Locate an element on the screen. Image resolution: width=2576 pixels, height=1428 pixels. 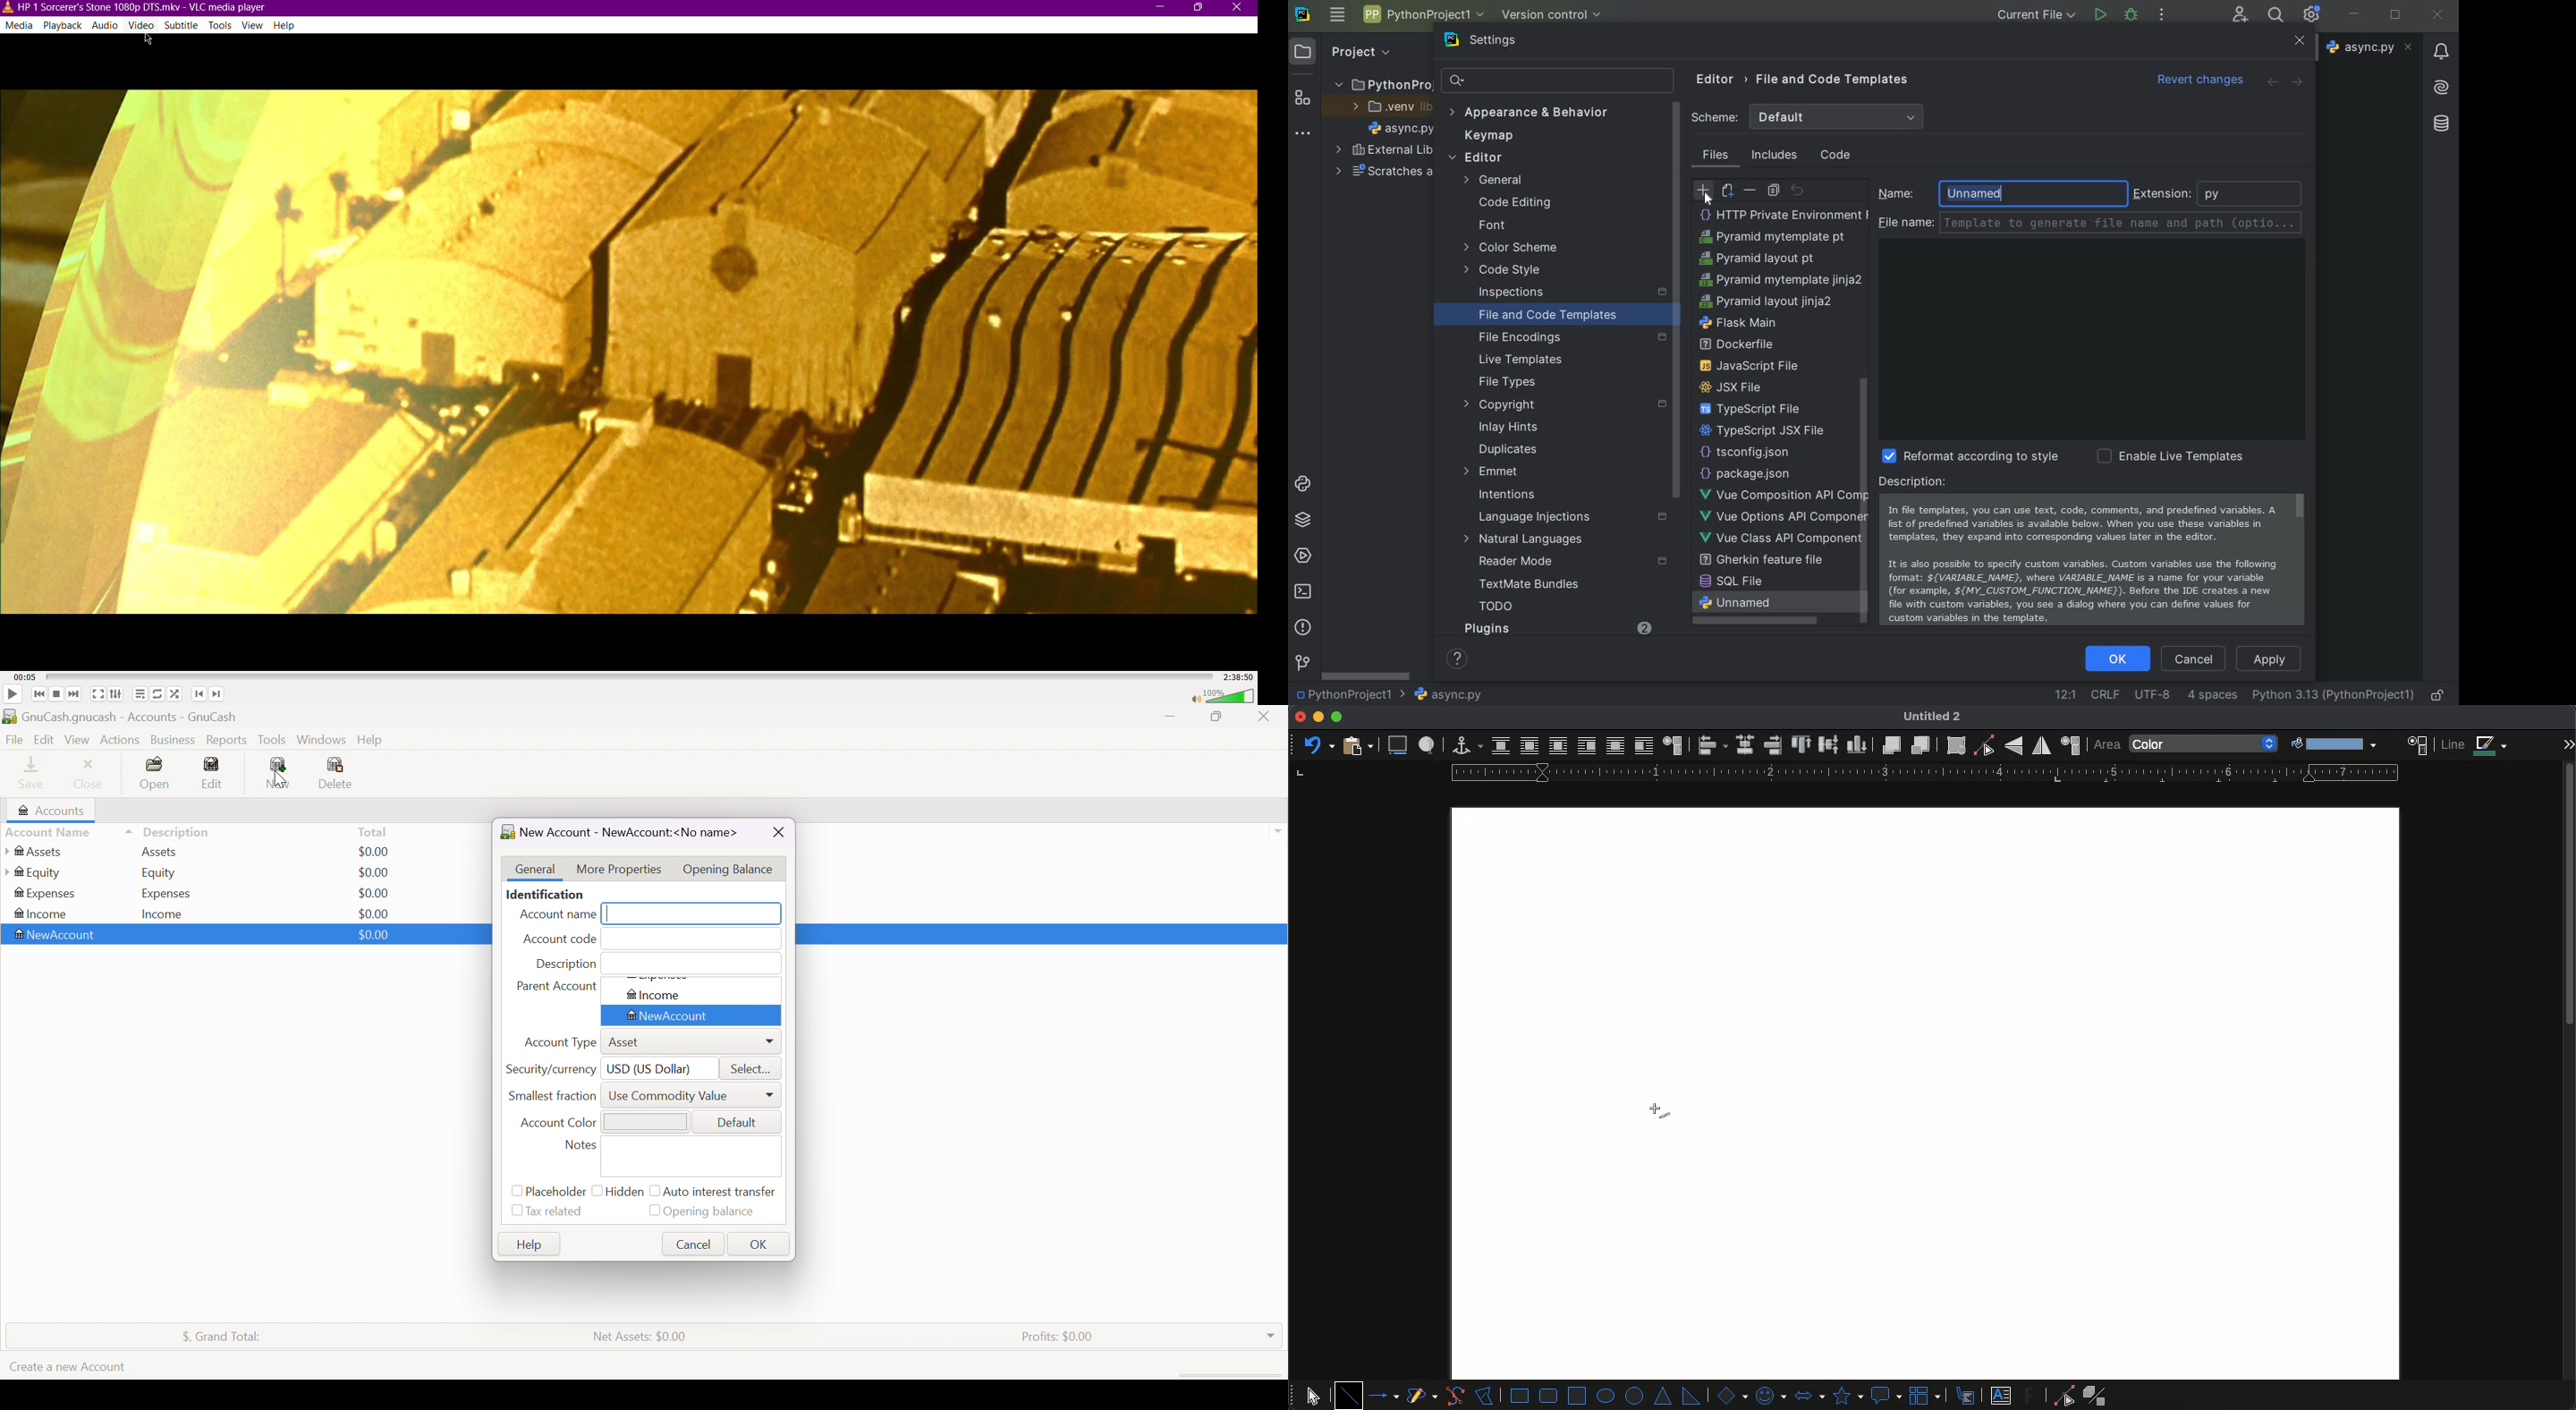
Help is located at coordinates (285, 25).